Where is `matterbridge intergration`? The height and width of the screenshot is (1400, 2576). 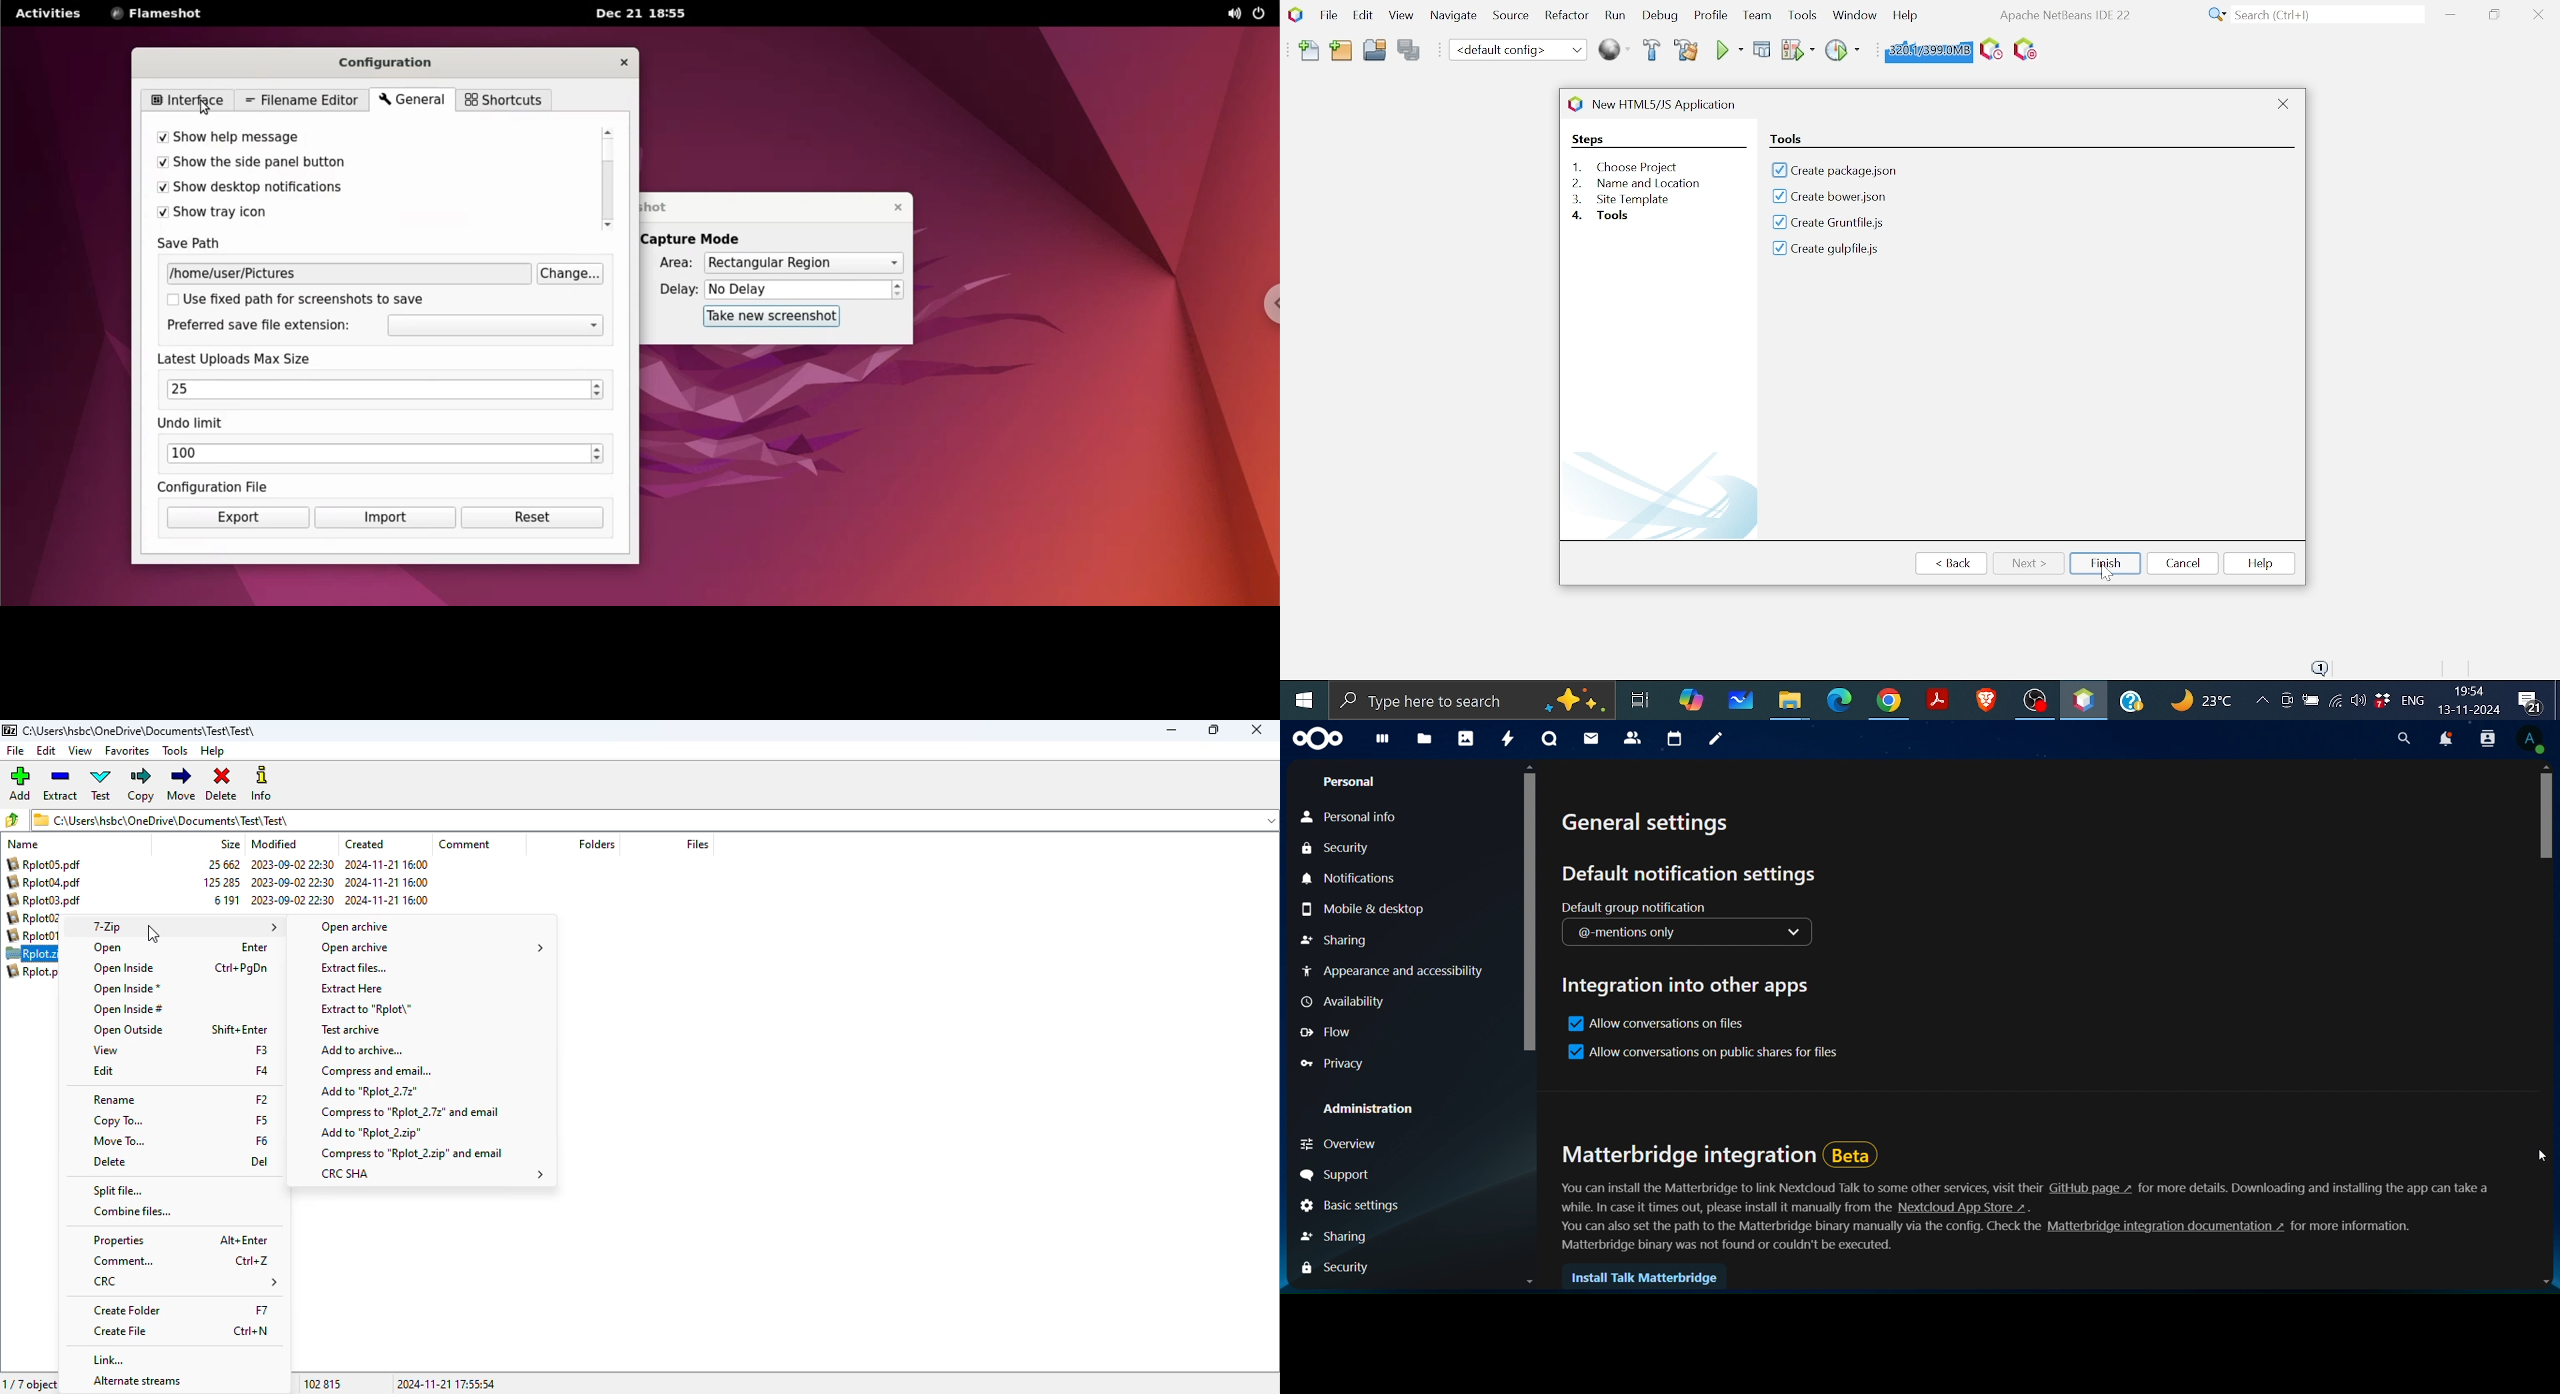 matterbridge intergration is located at coordinates (2025, 1196).